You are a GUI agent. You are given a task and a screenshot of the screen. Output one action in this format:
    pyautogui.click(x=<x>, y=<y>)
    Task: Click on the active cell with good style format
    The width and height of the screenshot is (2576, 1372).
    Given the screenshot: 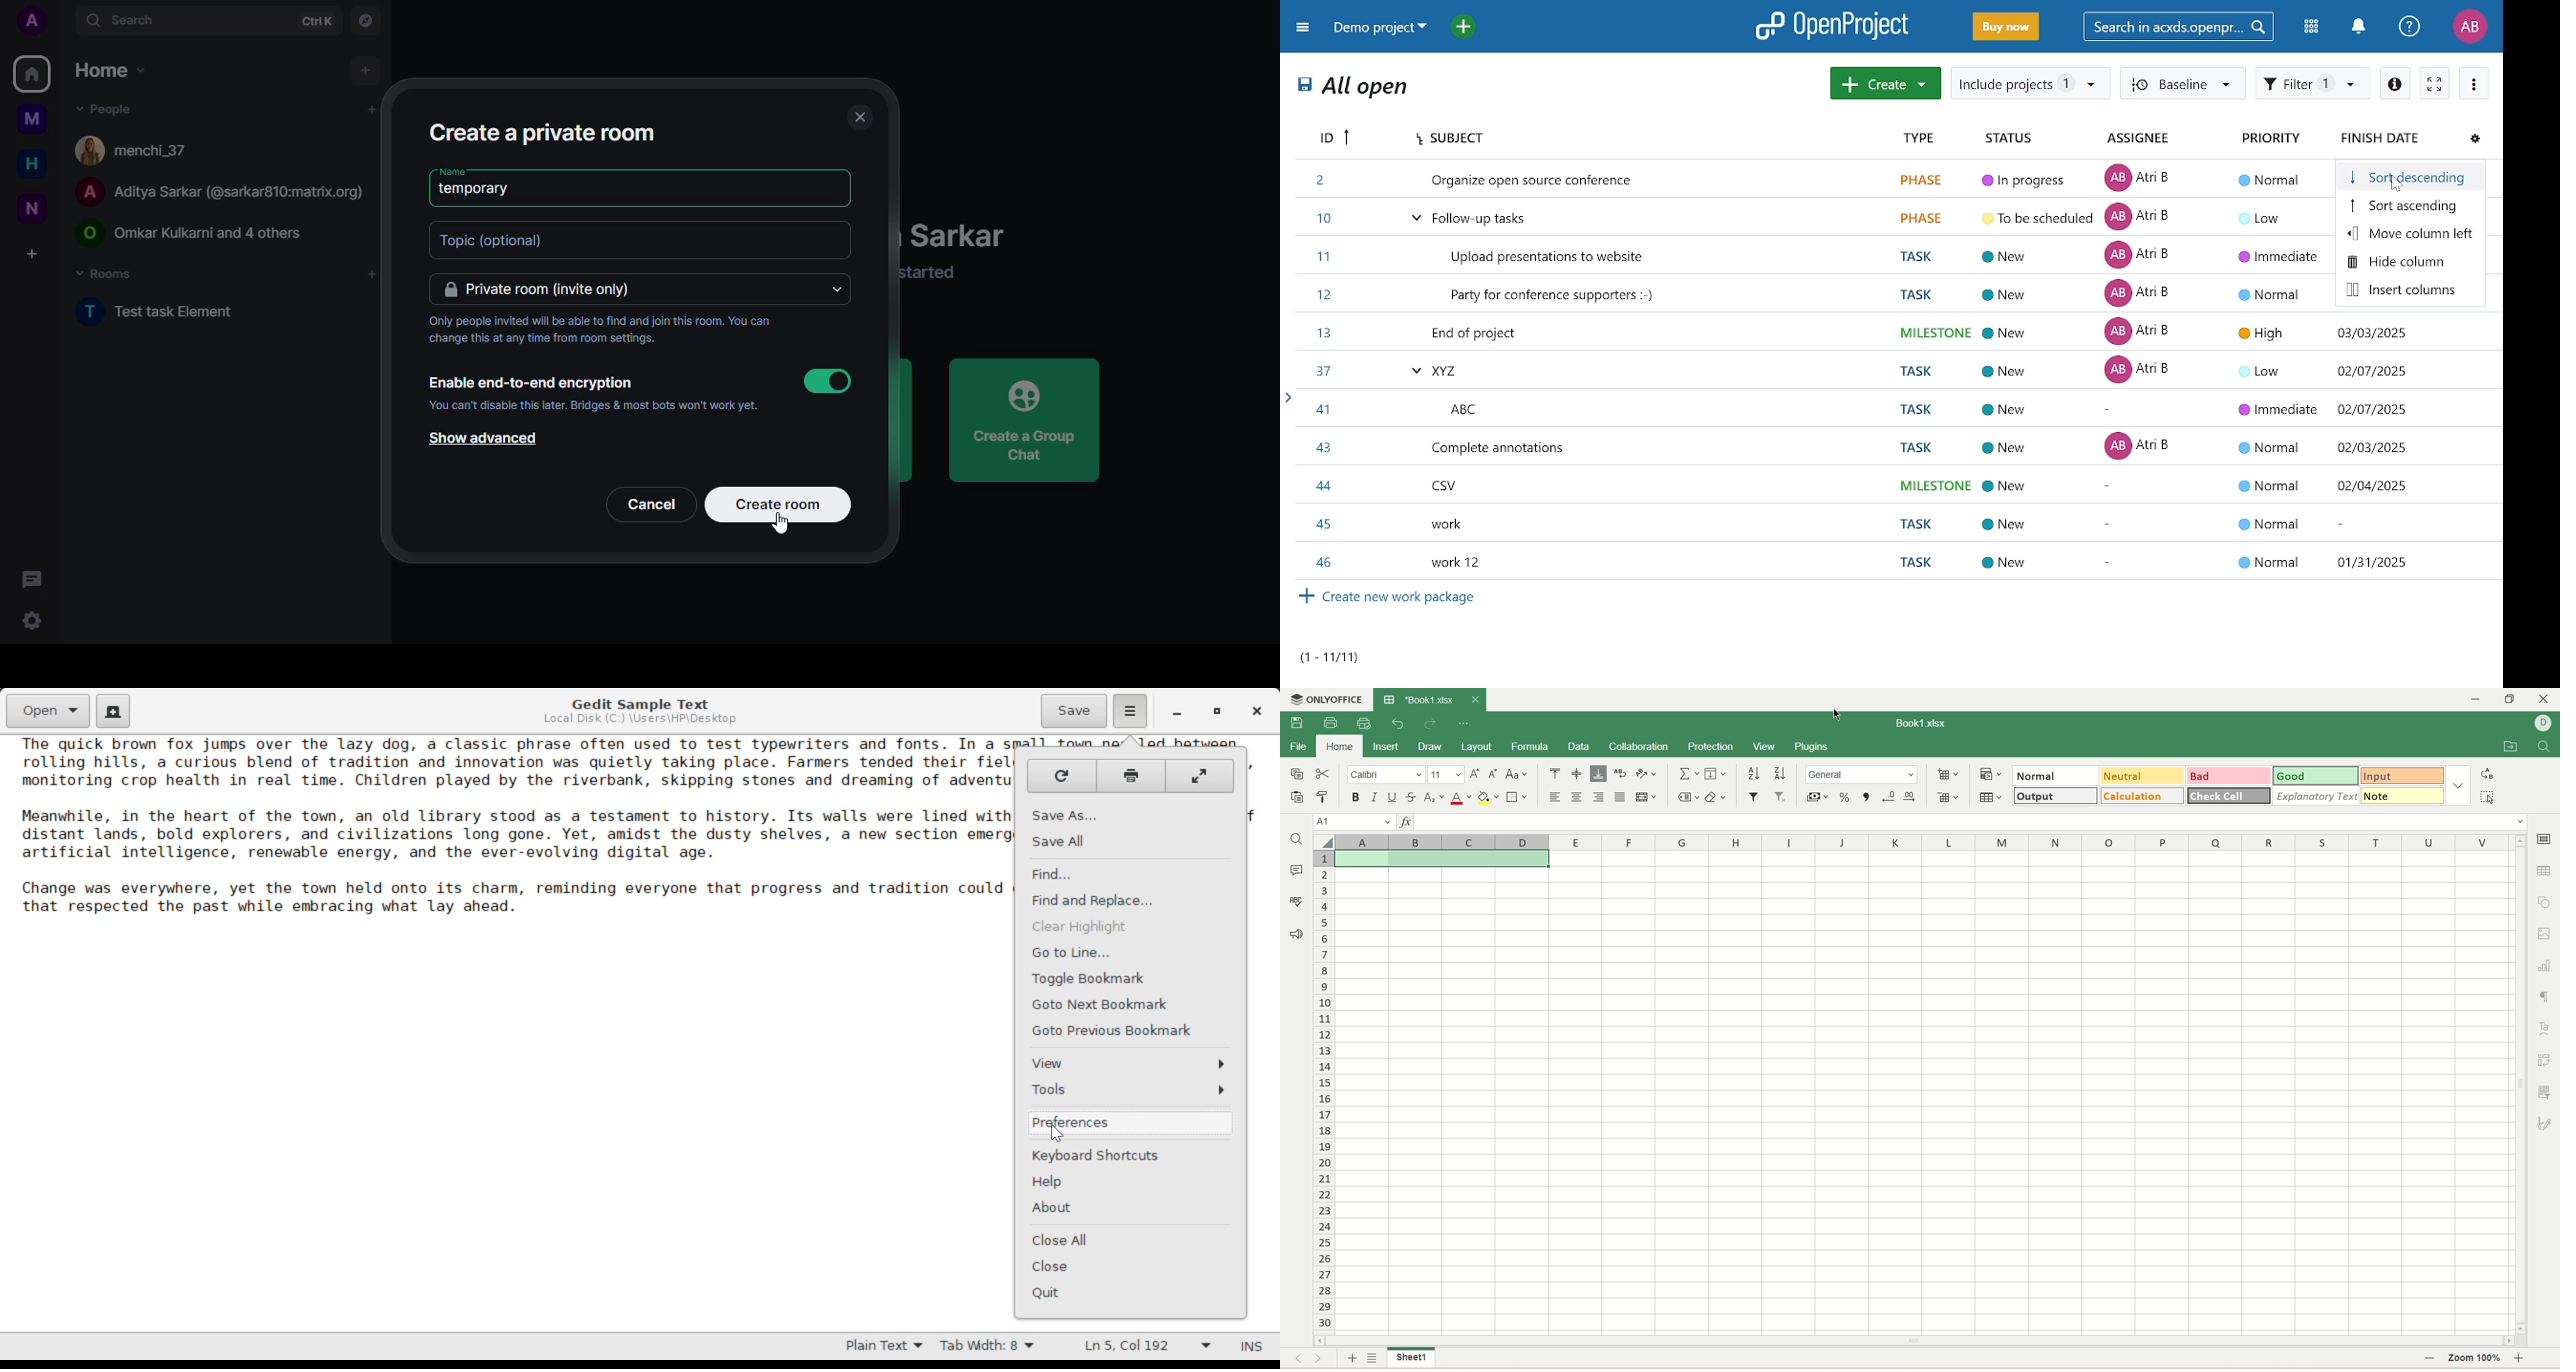 What is the action you would take?
    pyautogui.click(x=1442, y=859)
    